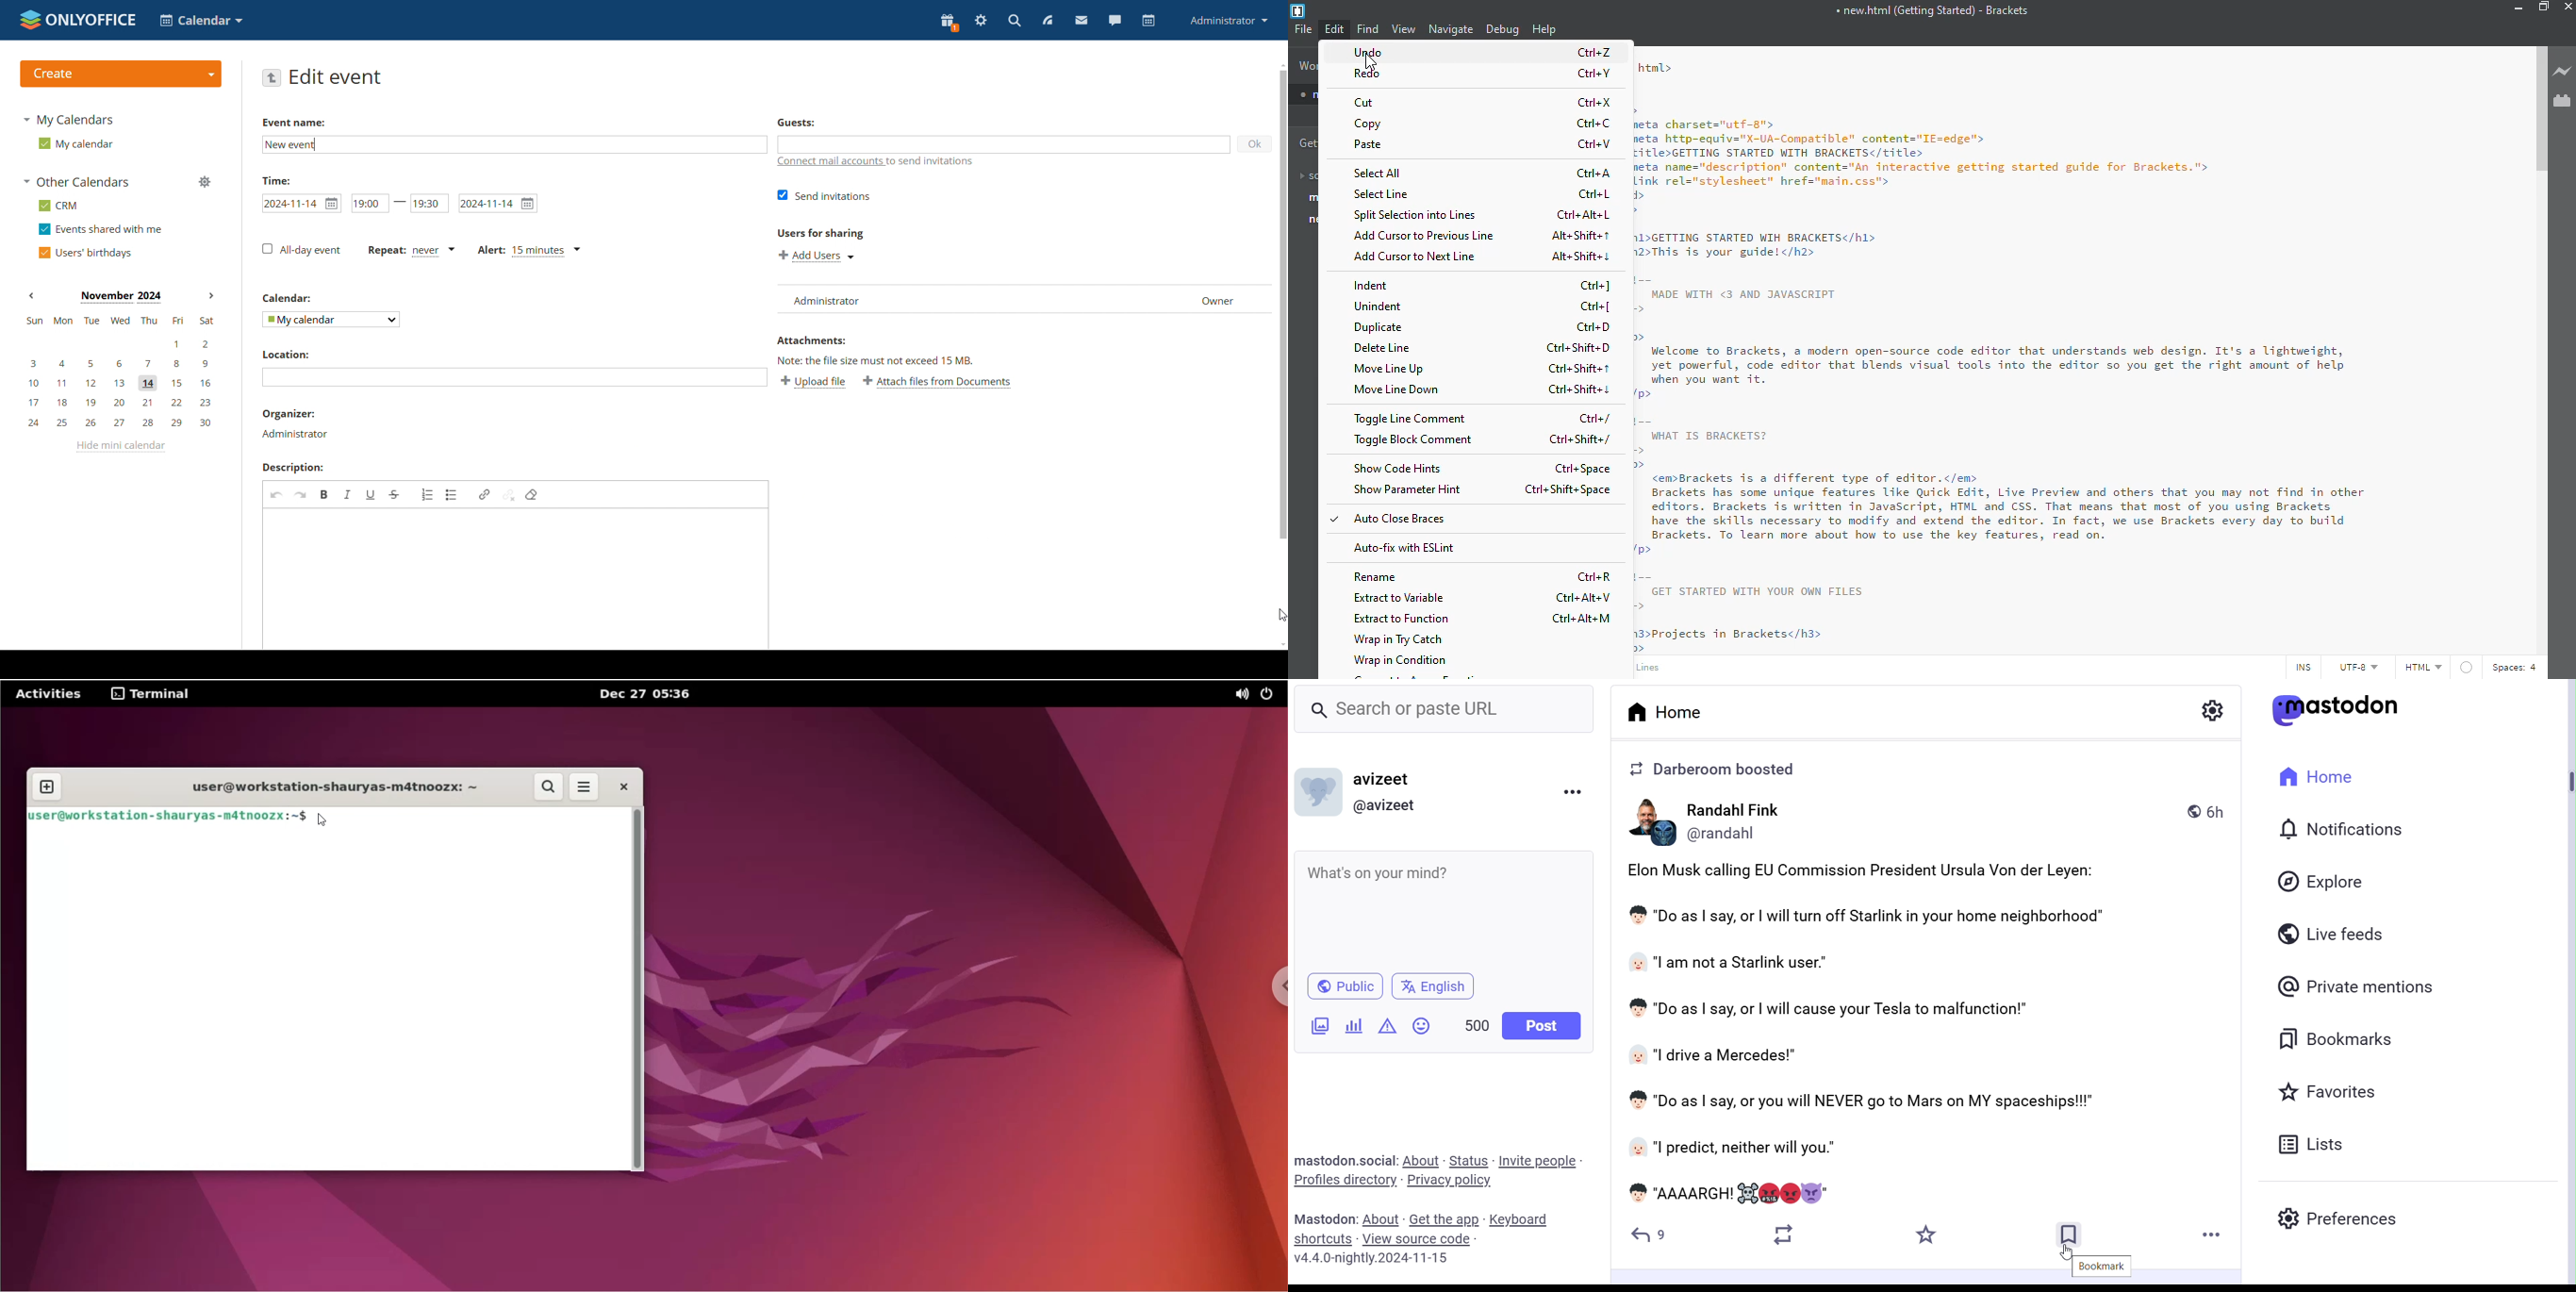  Describe the element at coordinates (300, 496) in the screenshot. I see `redo` at that location.